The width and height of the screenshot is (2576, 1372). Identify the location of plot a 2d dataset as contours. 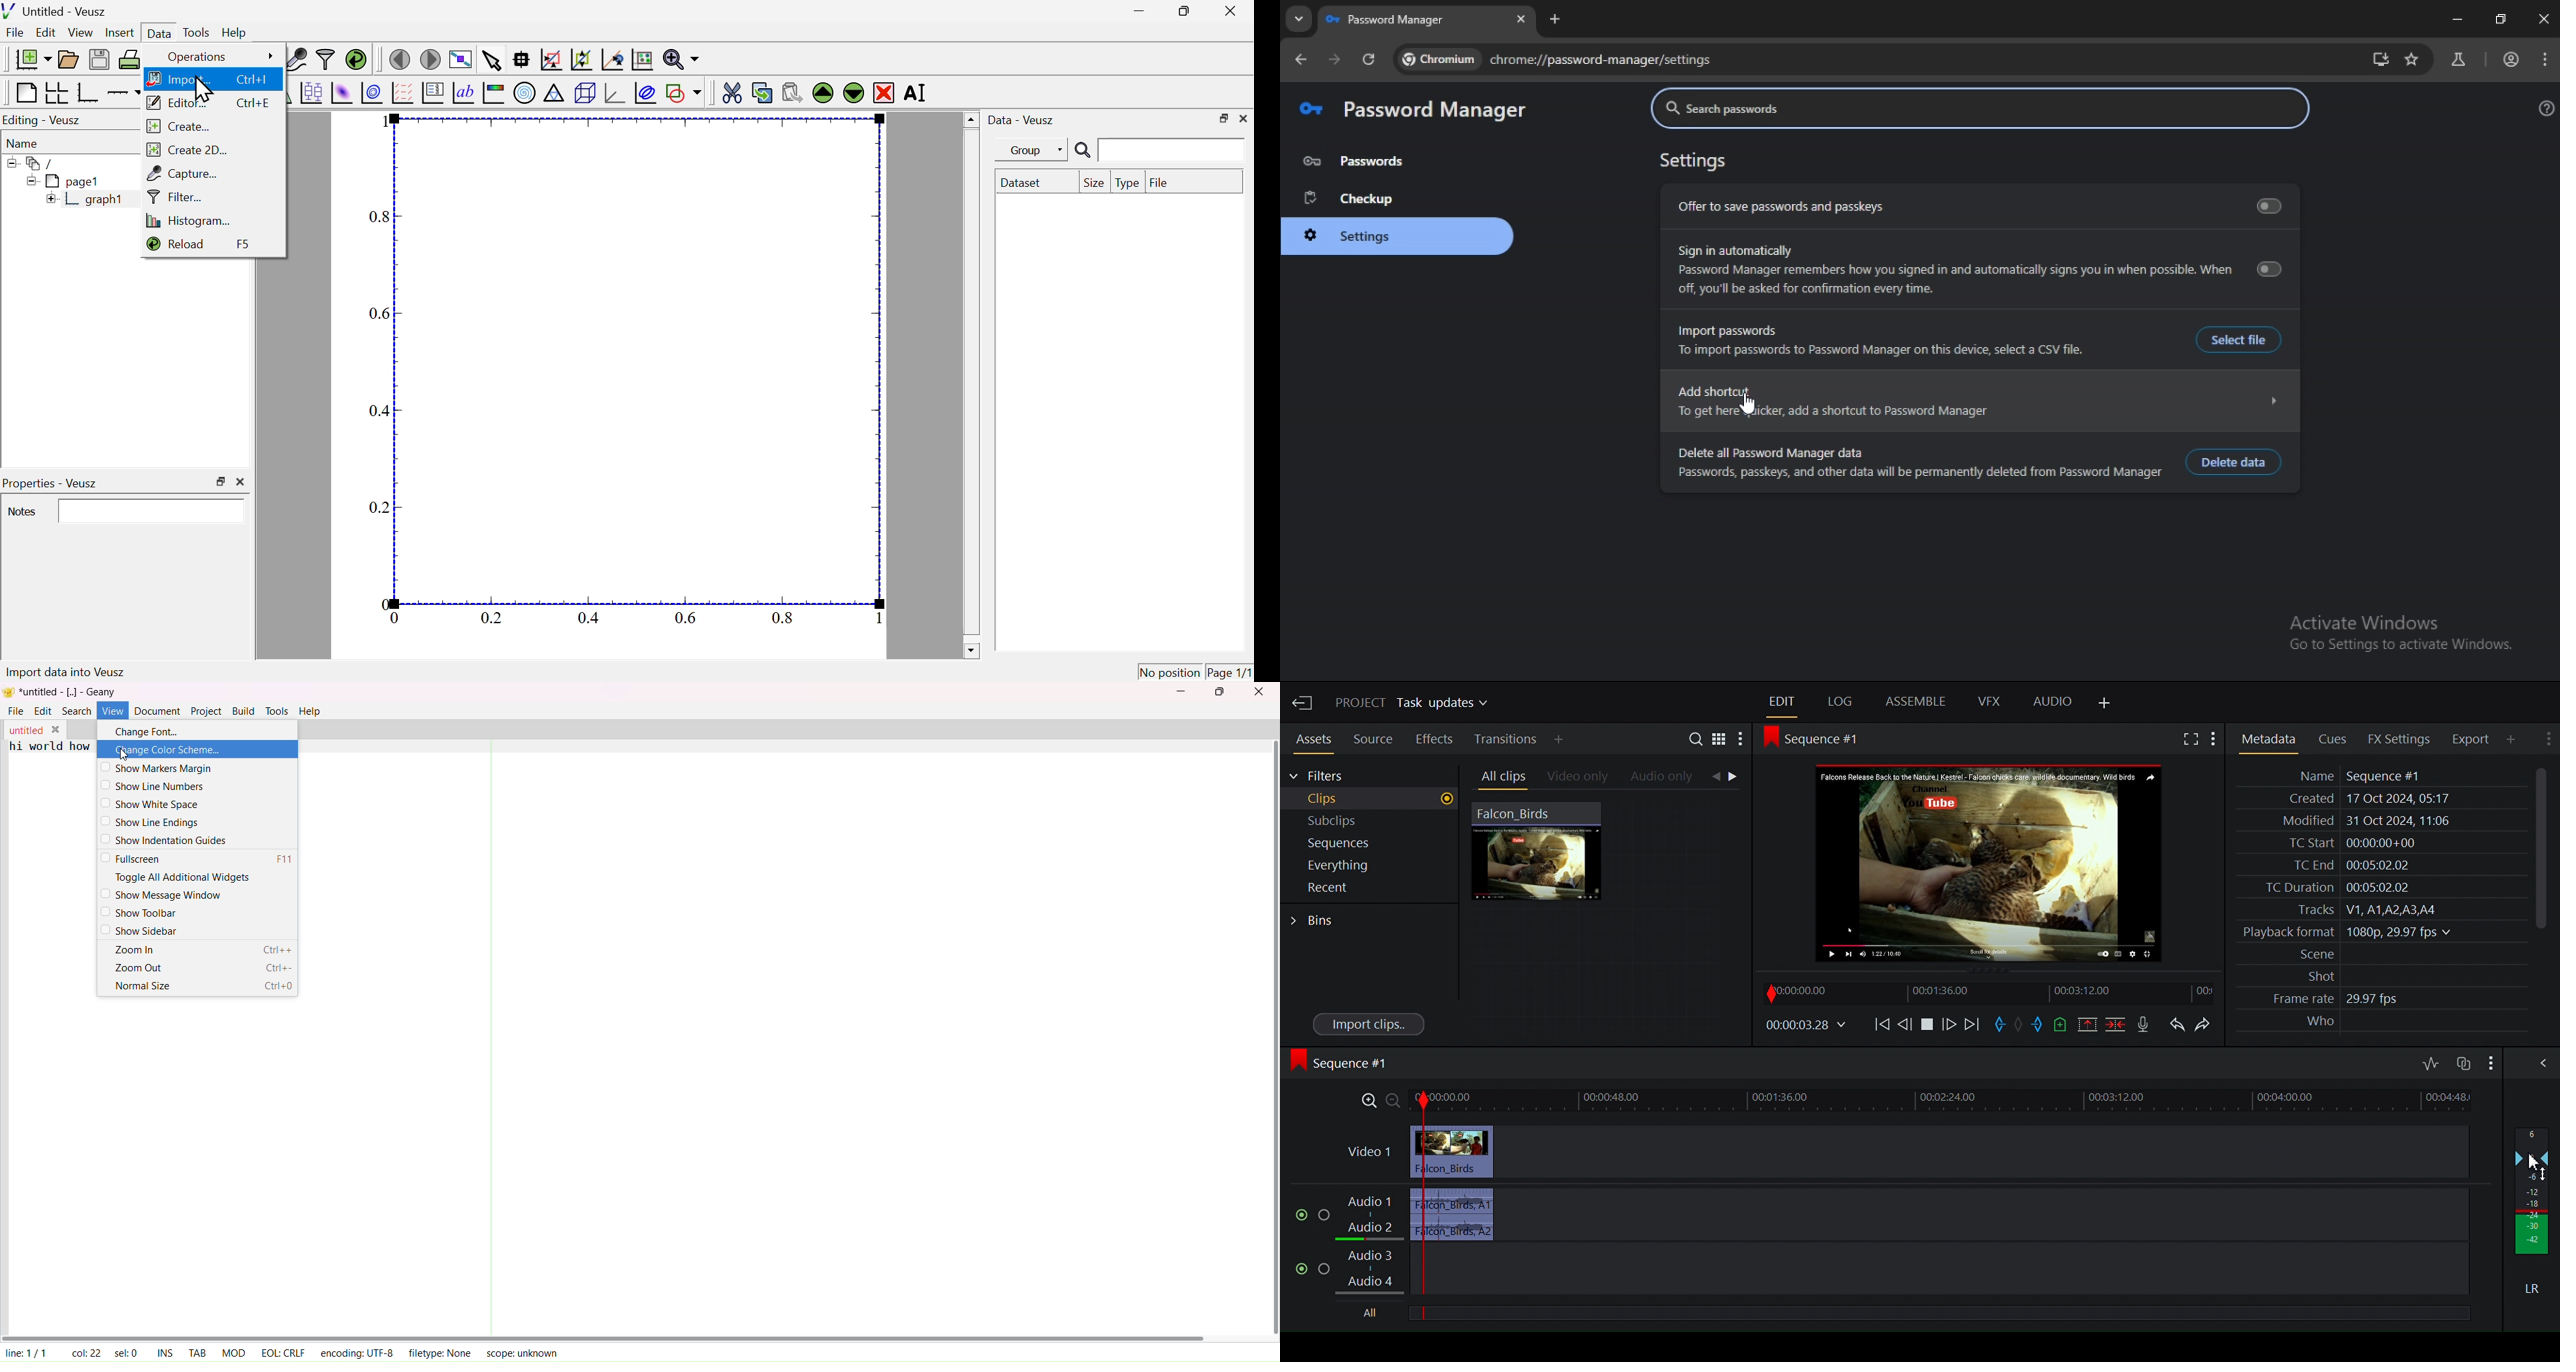
(372, 93).